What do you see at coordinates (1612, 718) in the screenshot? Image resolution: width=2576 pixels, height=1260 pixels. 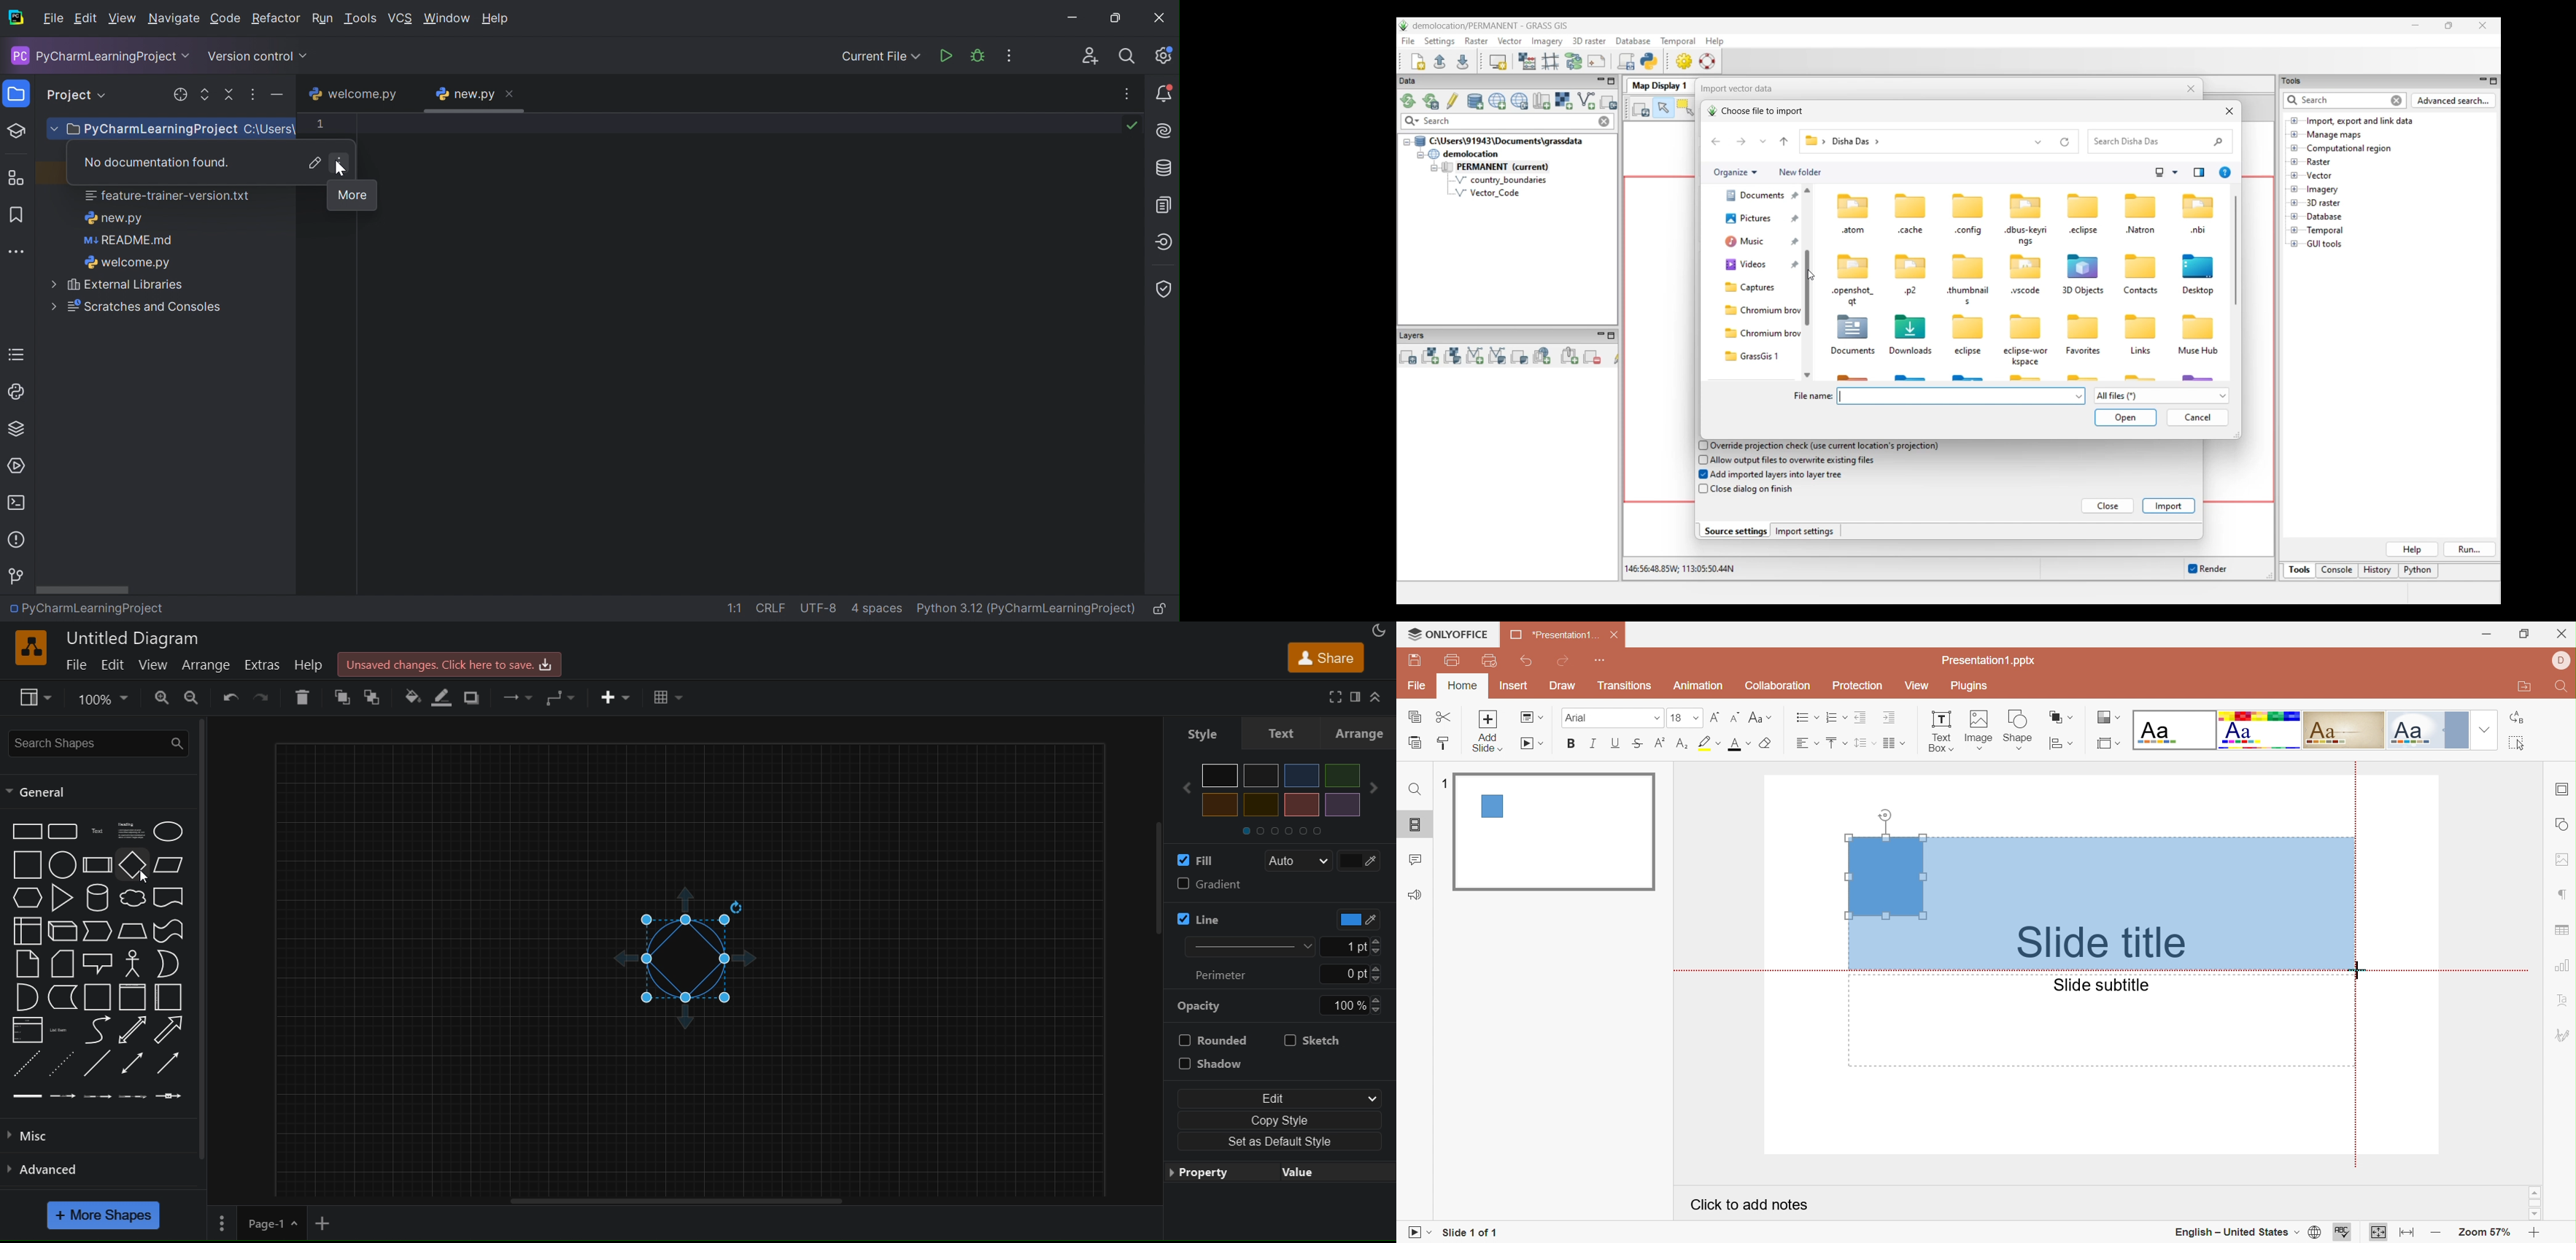 I see `Font` at bounding box center [1612, 718].